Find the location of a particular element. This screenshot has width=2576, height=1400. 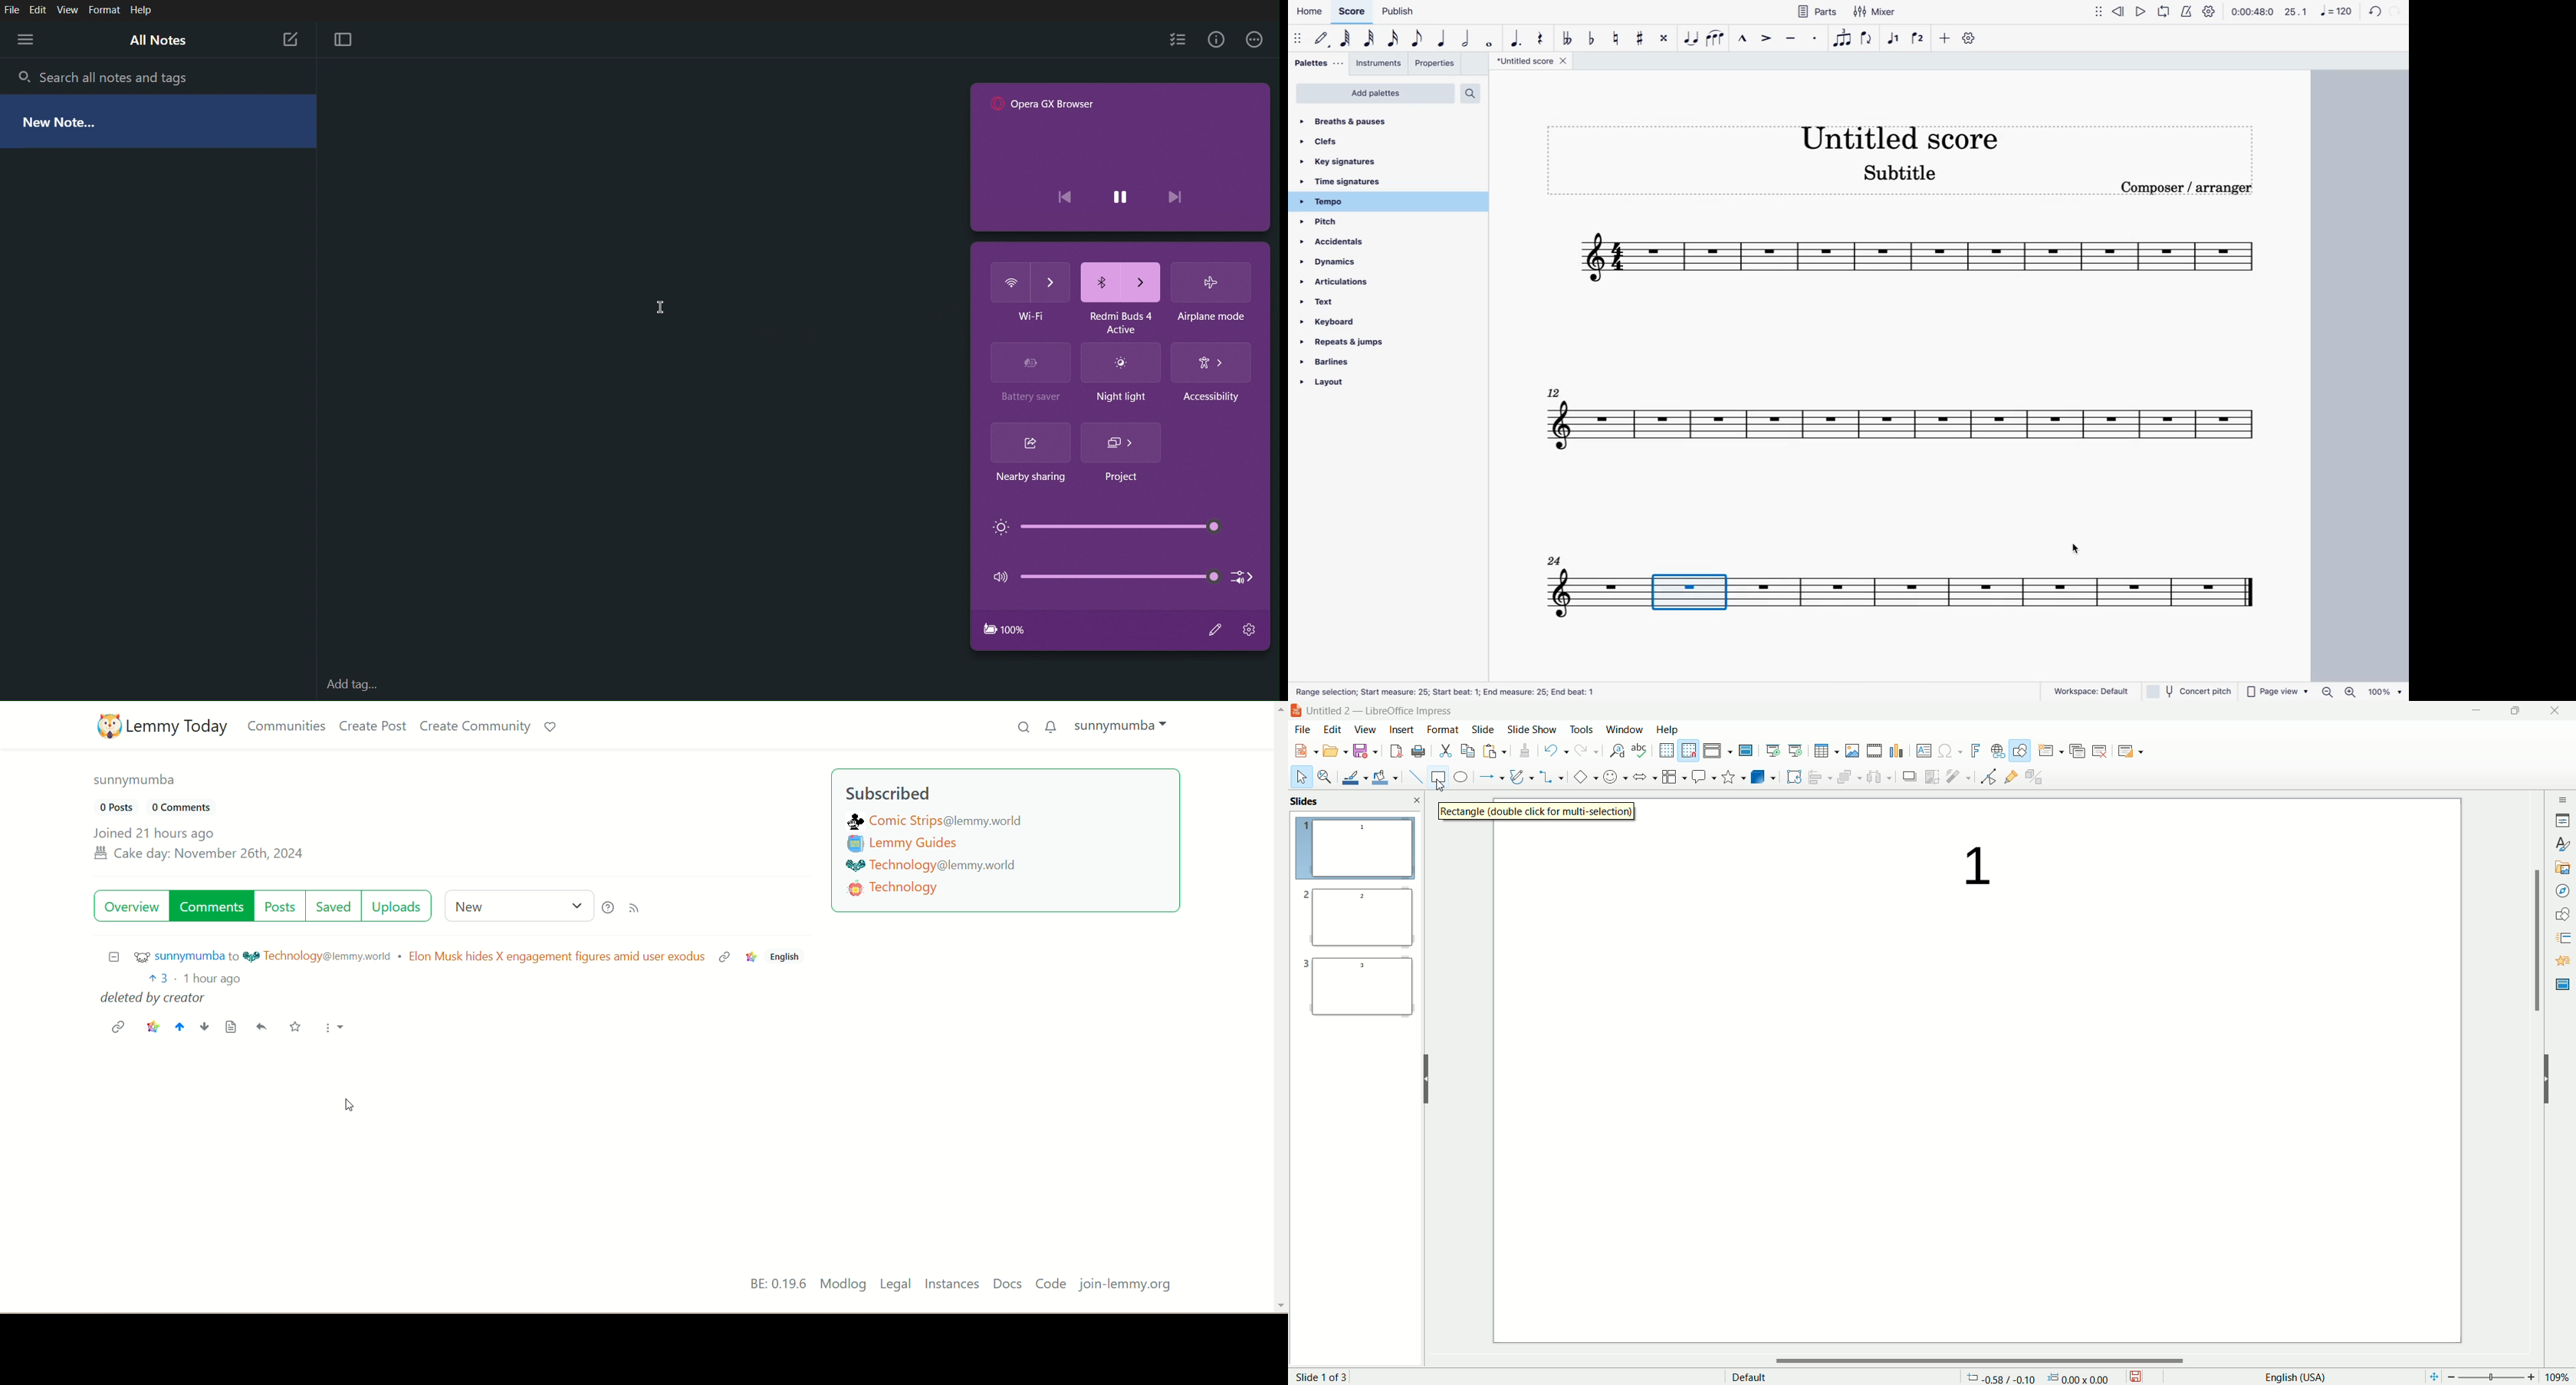

move is located at coordinates (2096, 11).